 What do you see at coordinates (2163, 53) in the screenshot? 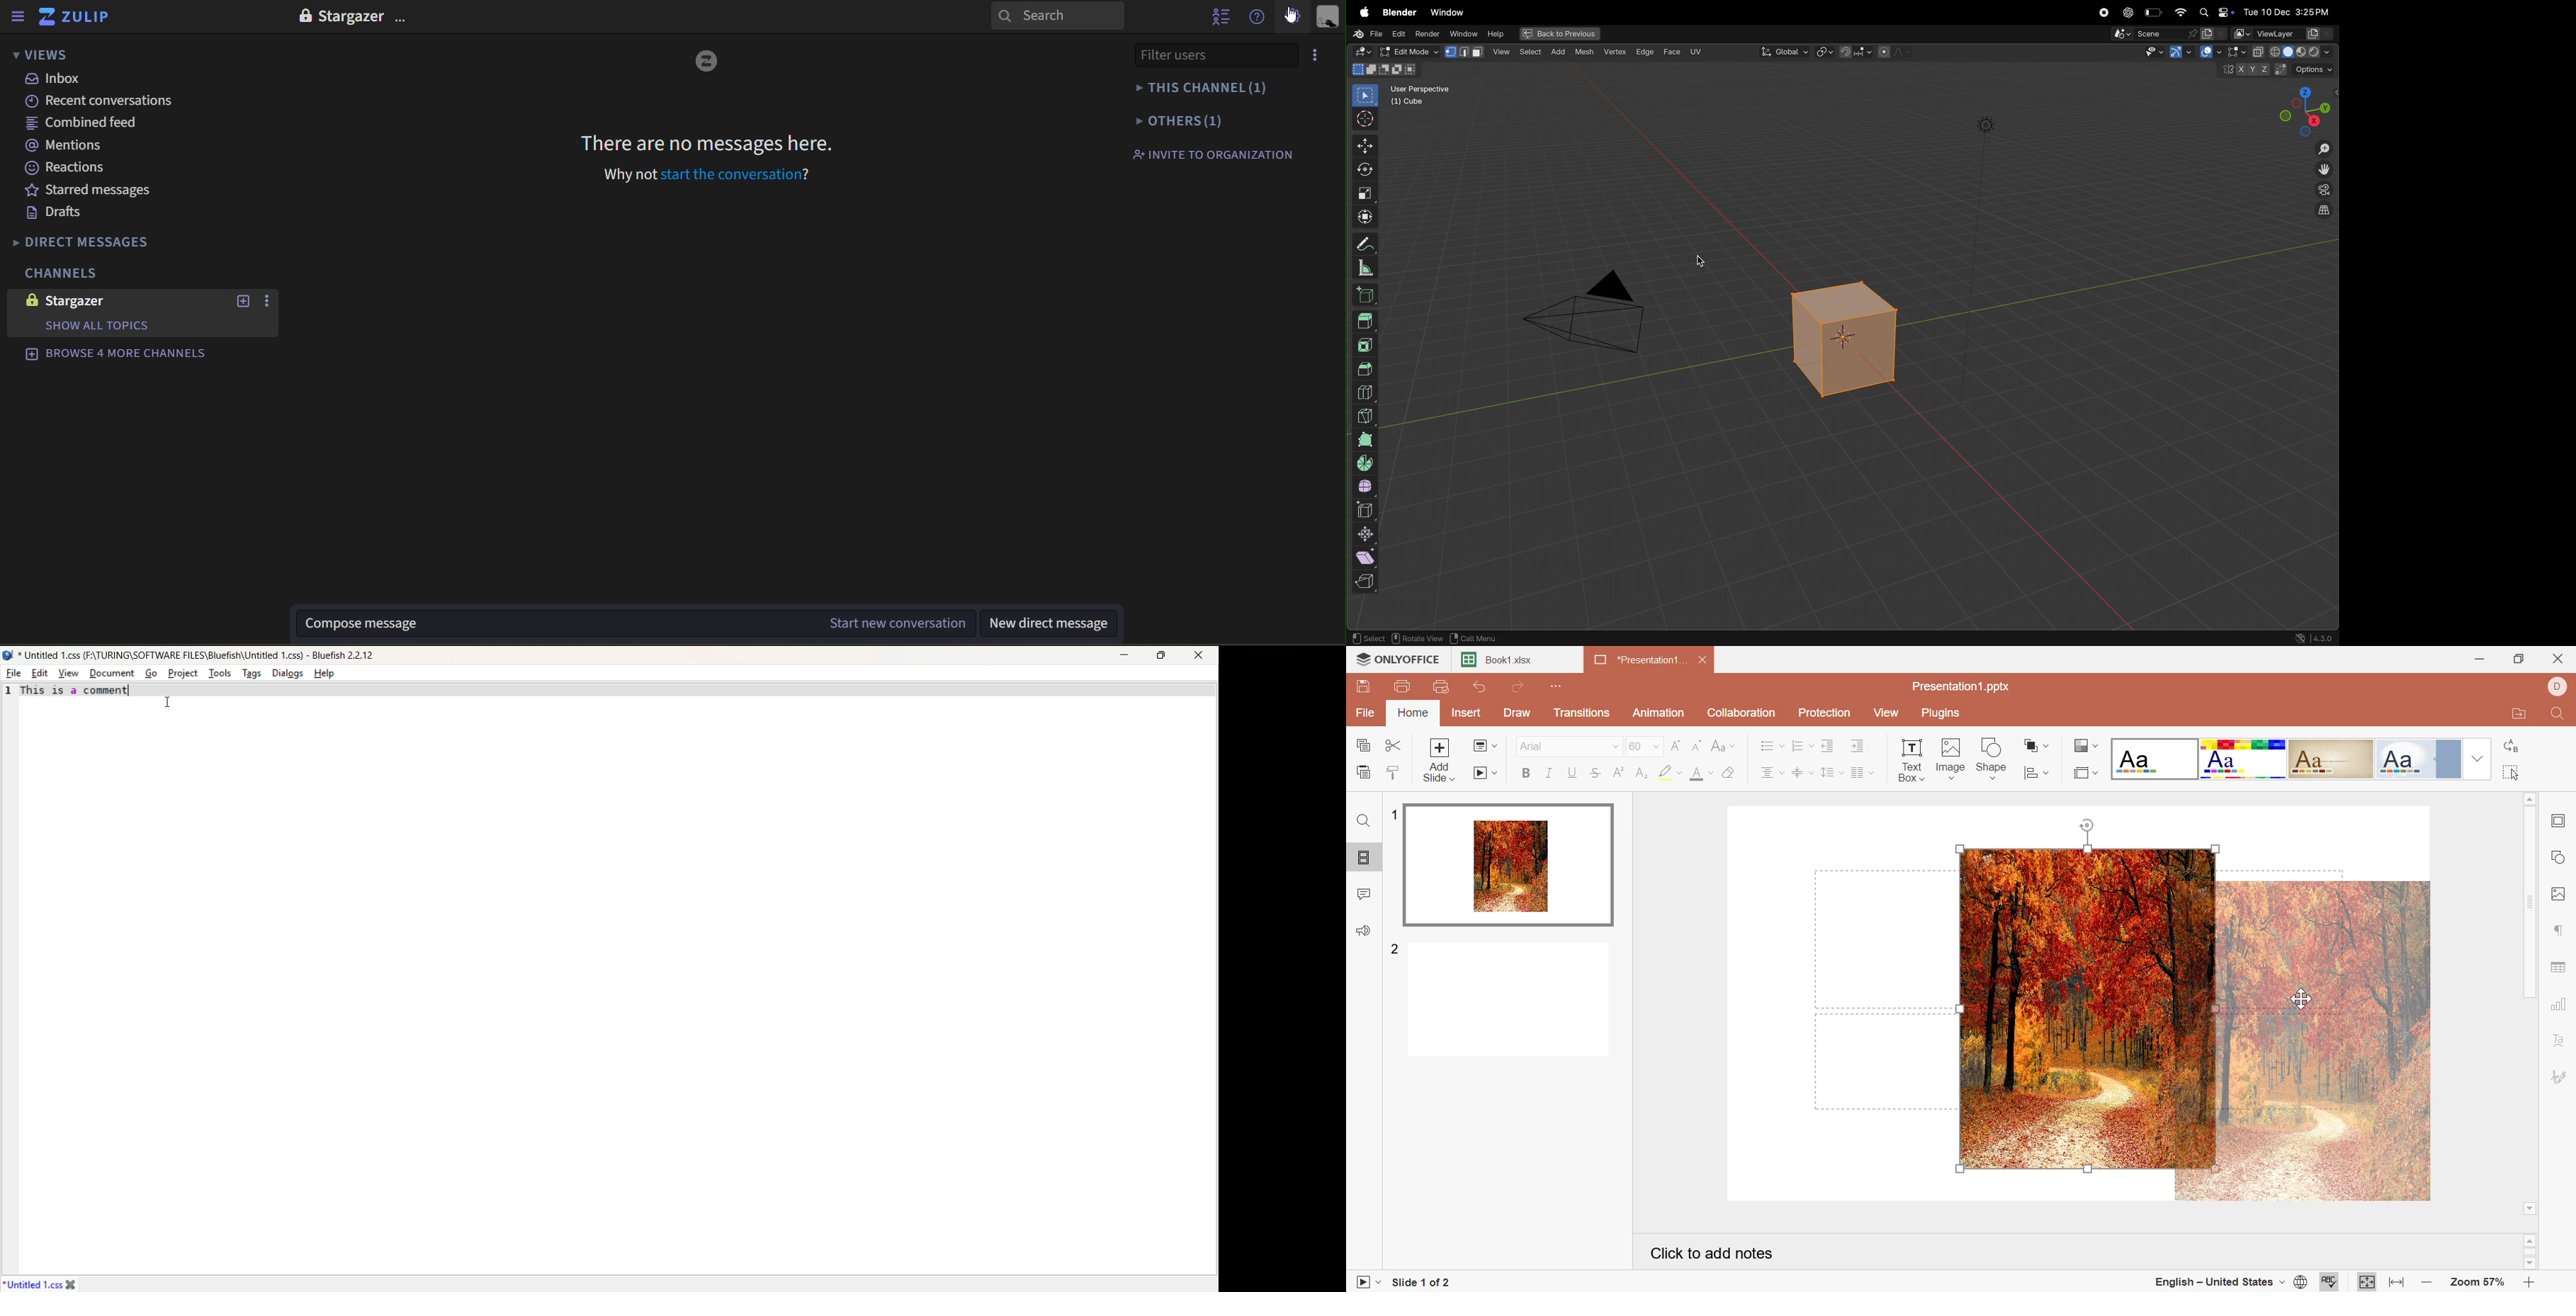
I see `Visibility` at bounding box center [2163, 53].